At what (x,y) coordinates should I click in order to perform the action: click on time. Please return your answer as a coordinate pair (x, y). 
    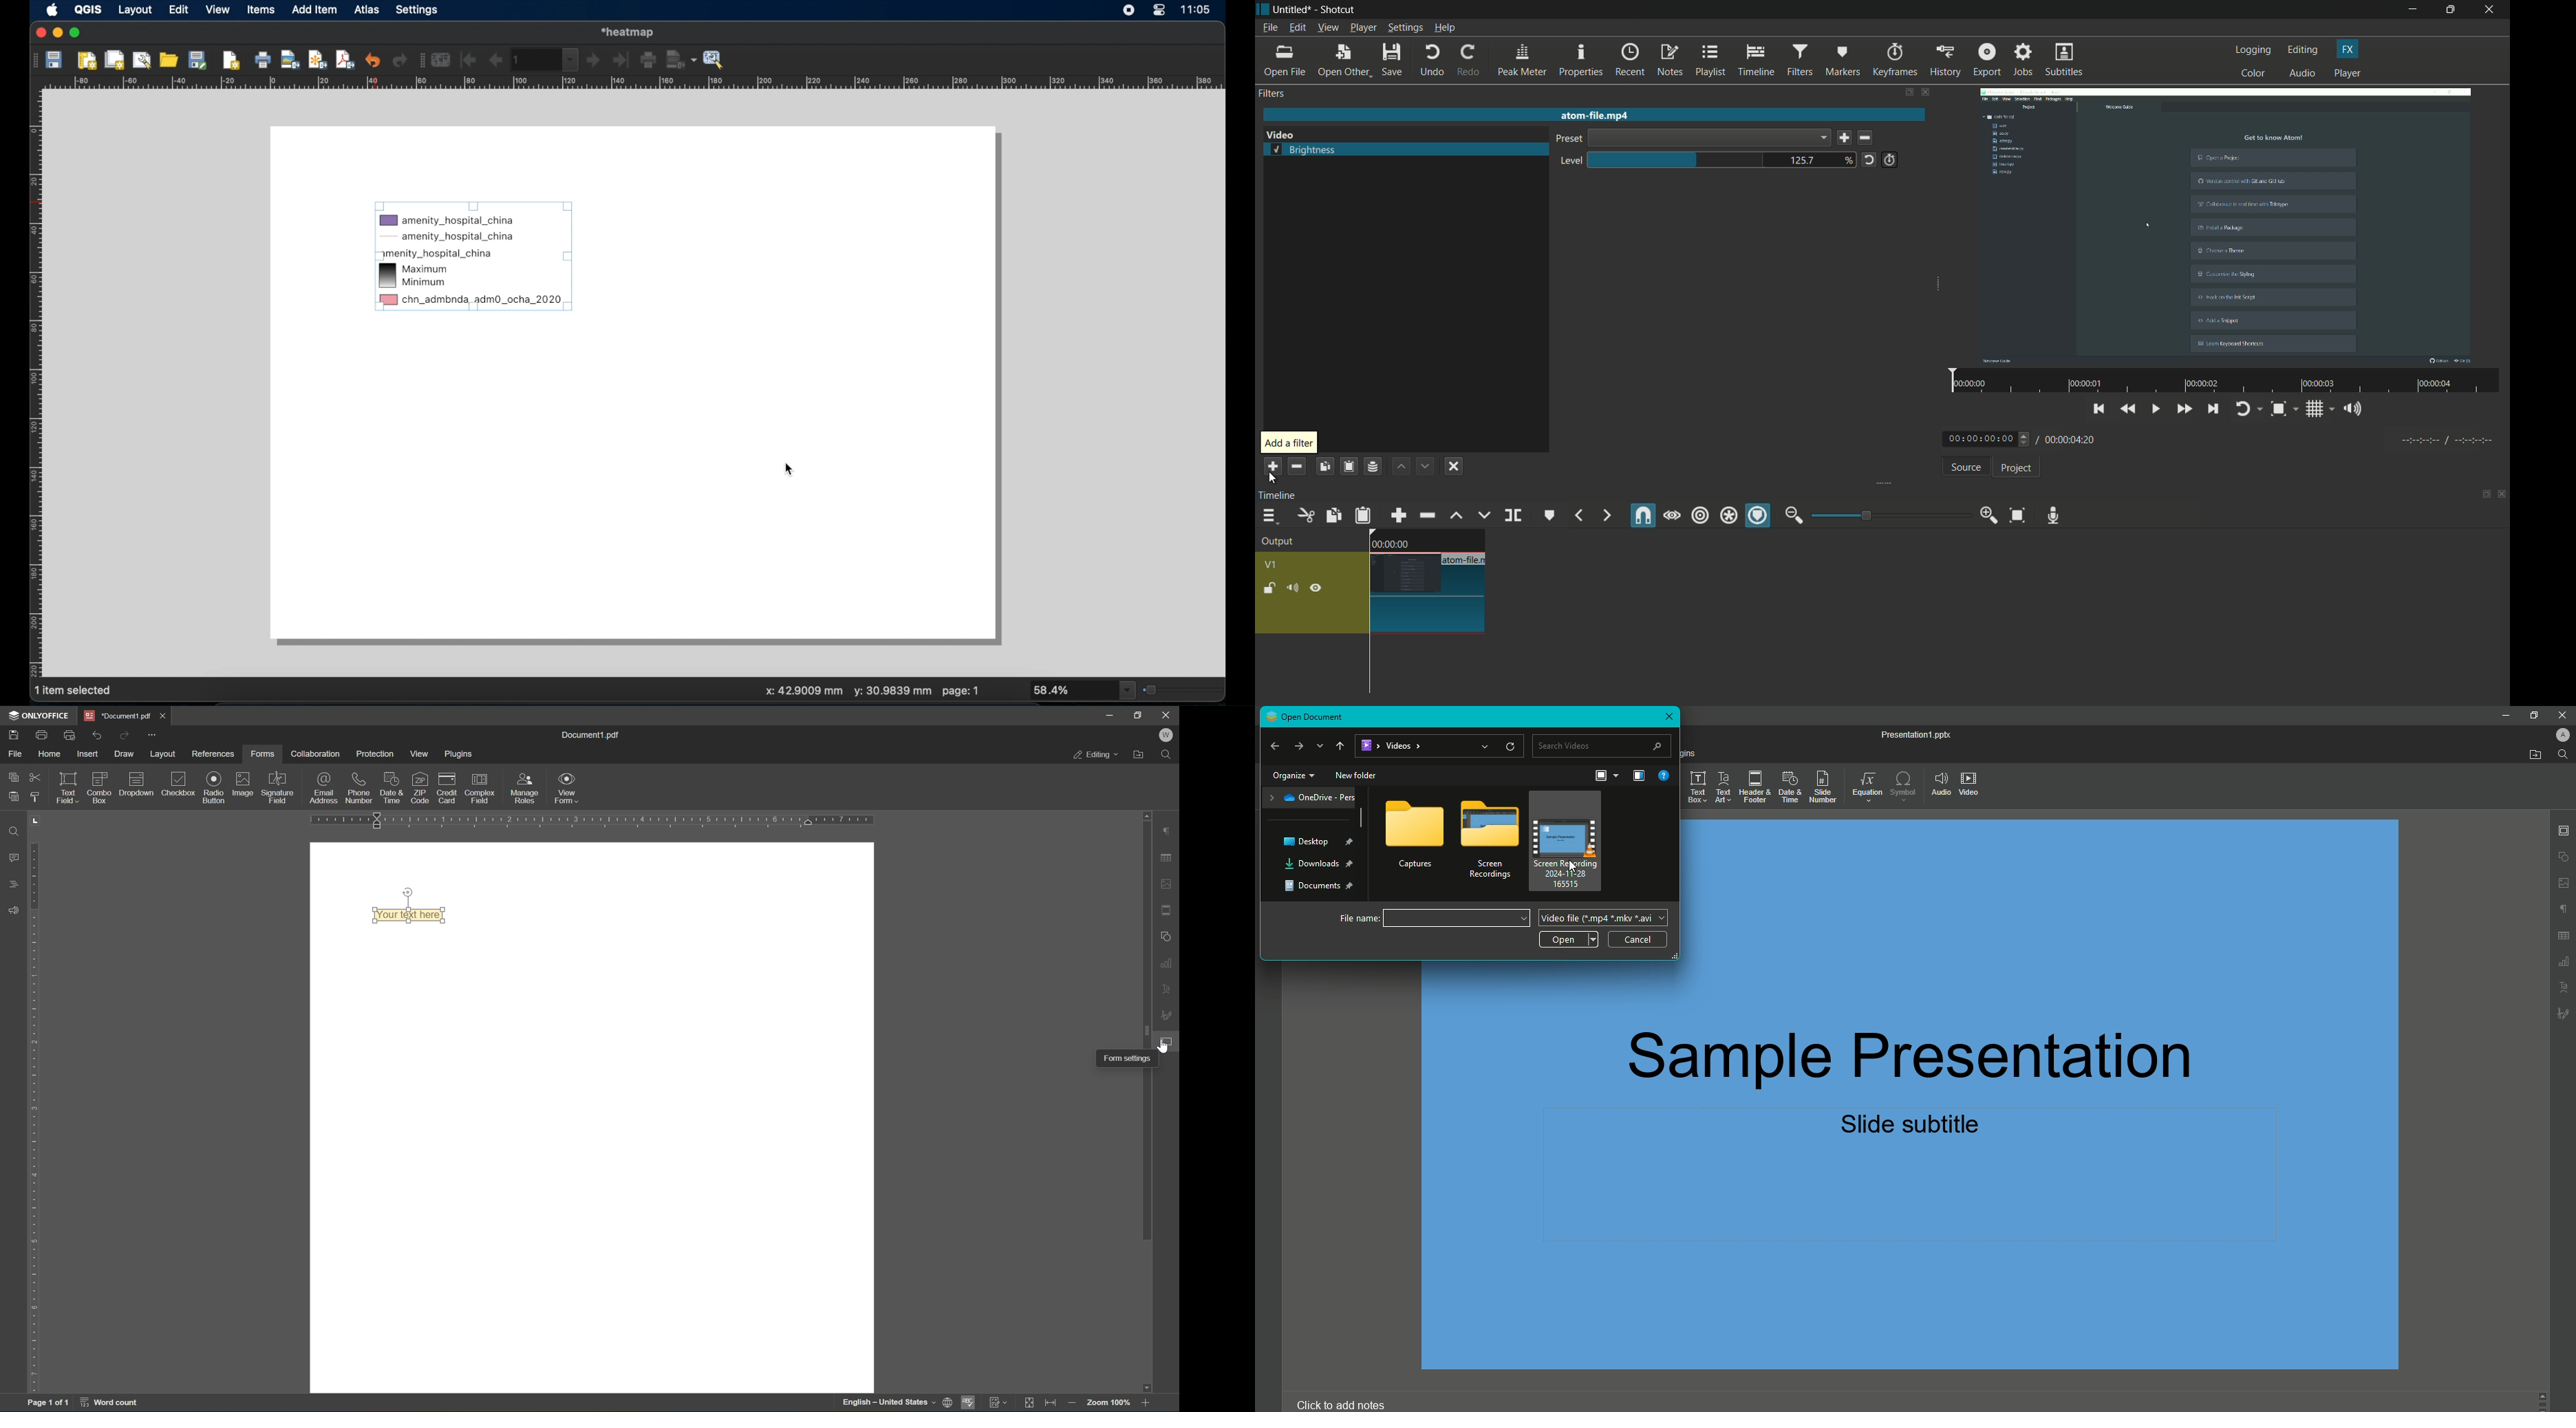
    Looking at the image, I should click on (1198, 10).